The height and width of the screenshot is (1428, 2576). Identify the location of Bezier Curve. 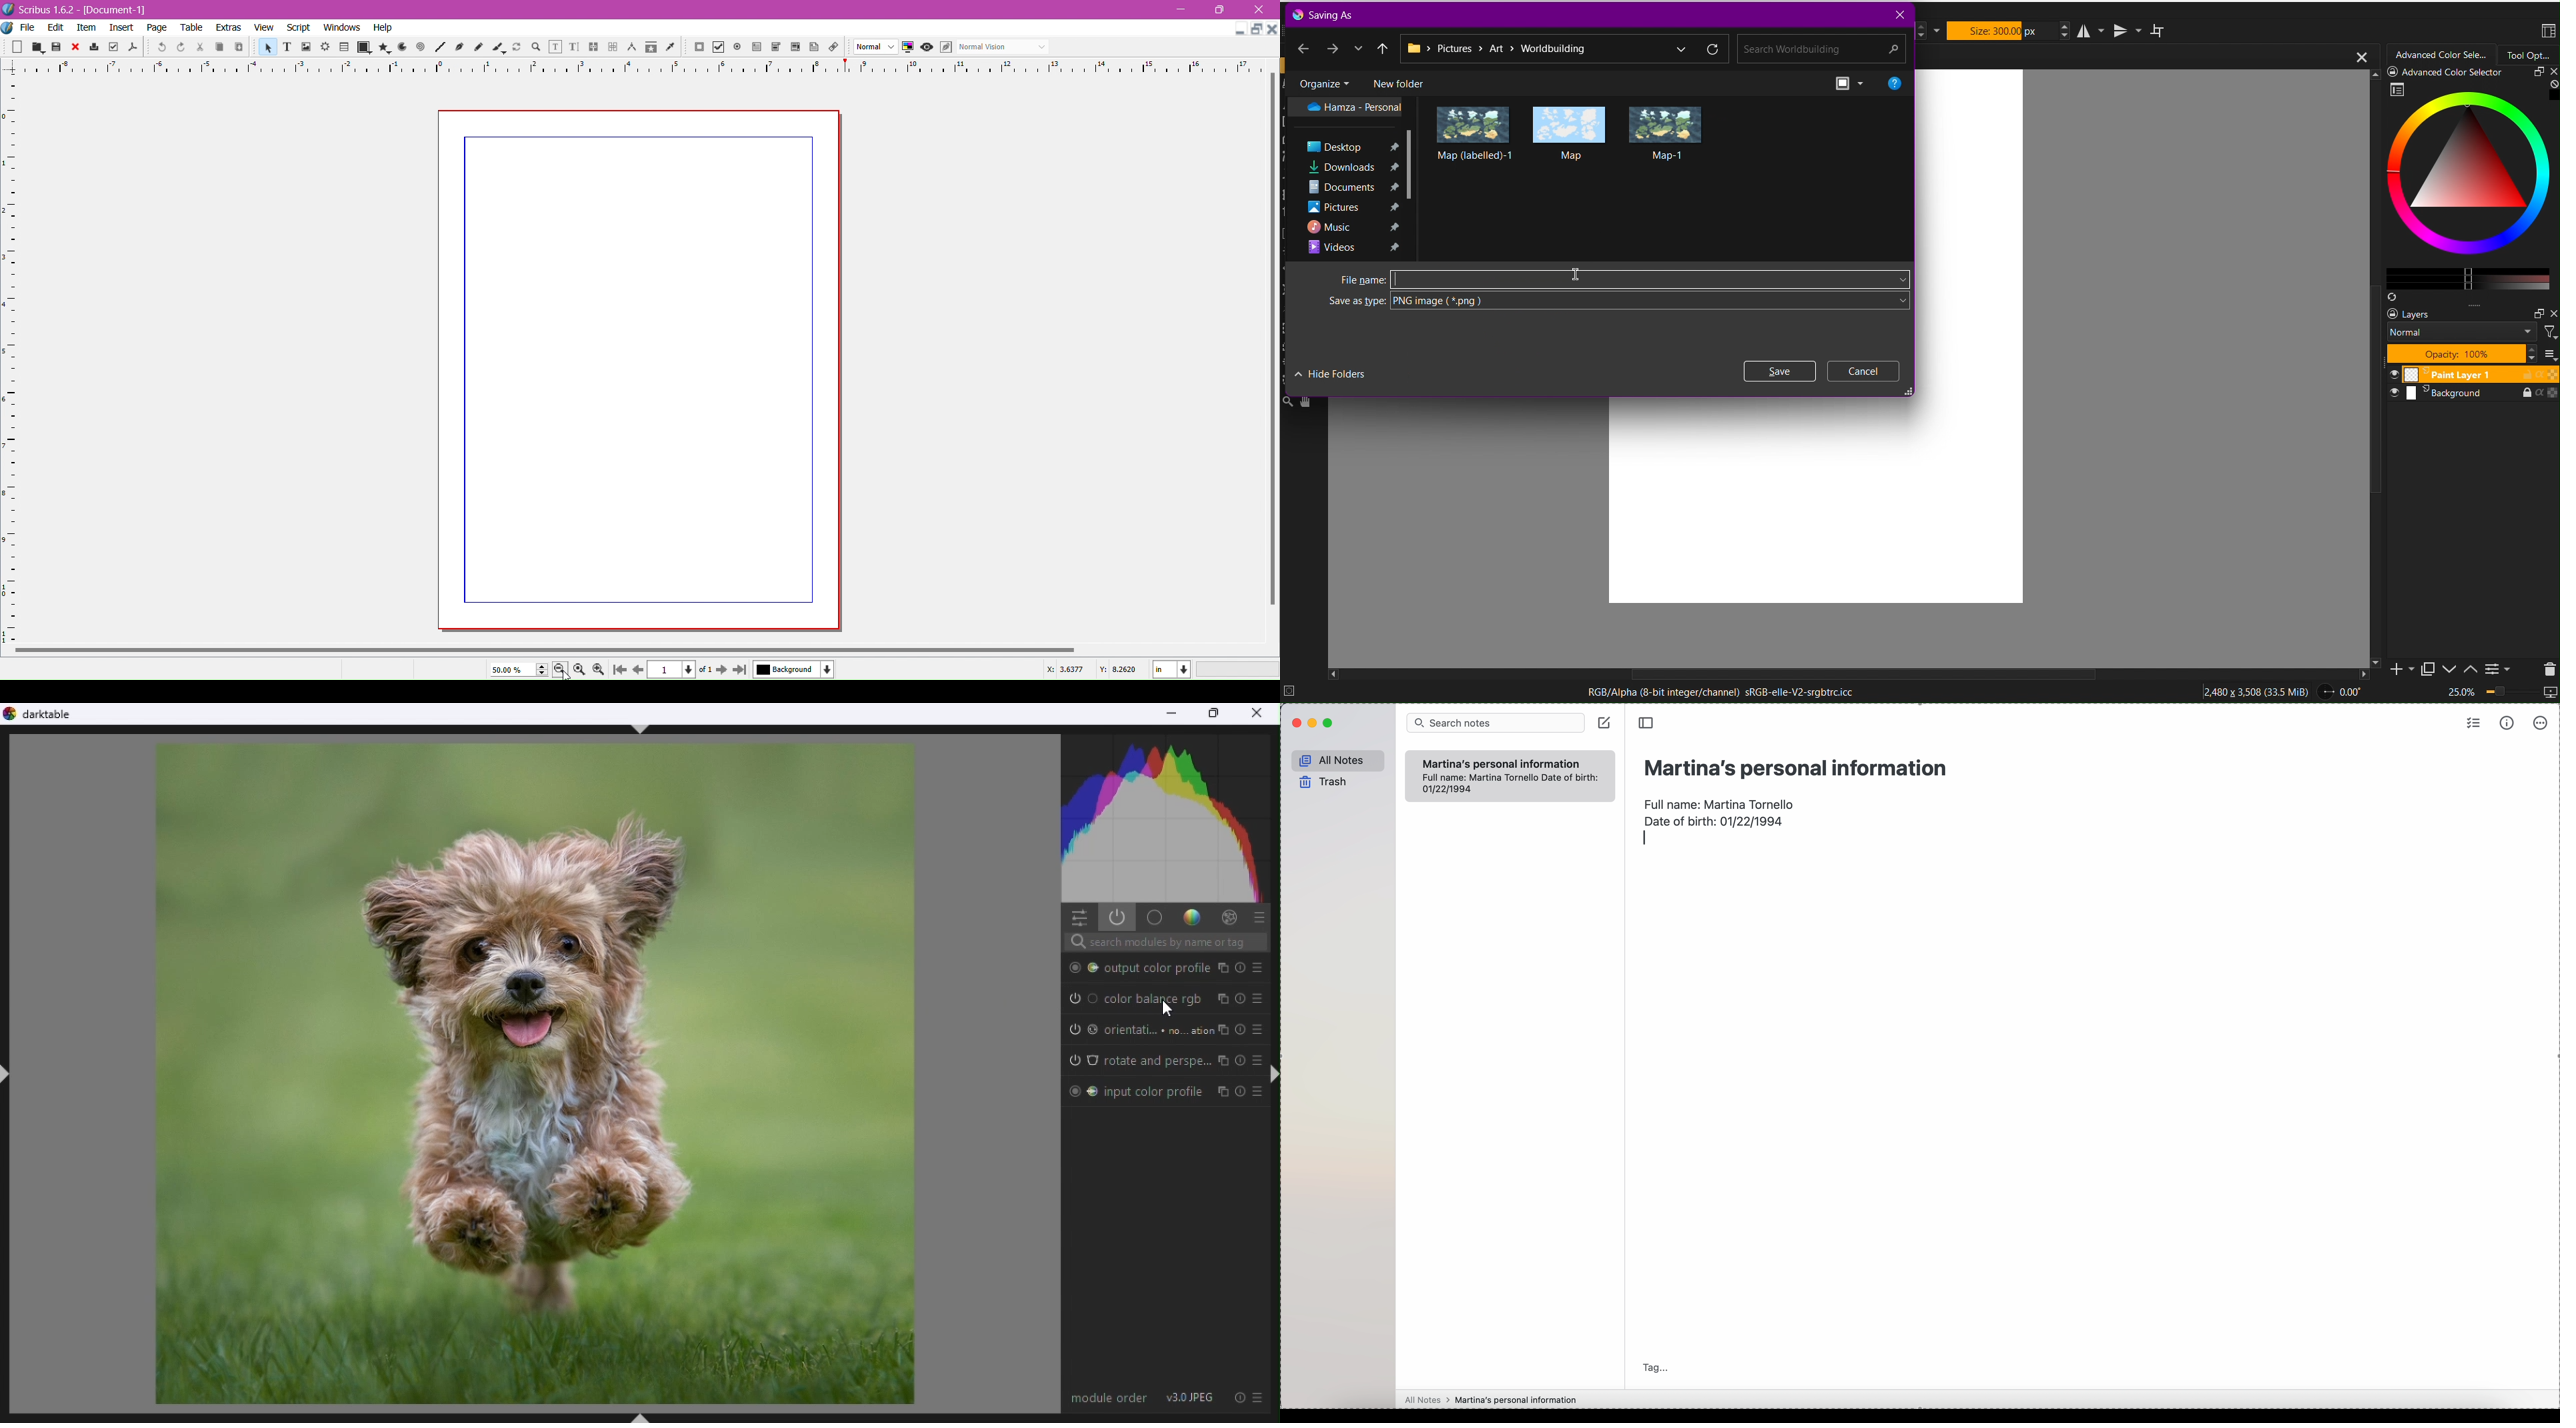
(459, 47).